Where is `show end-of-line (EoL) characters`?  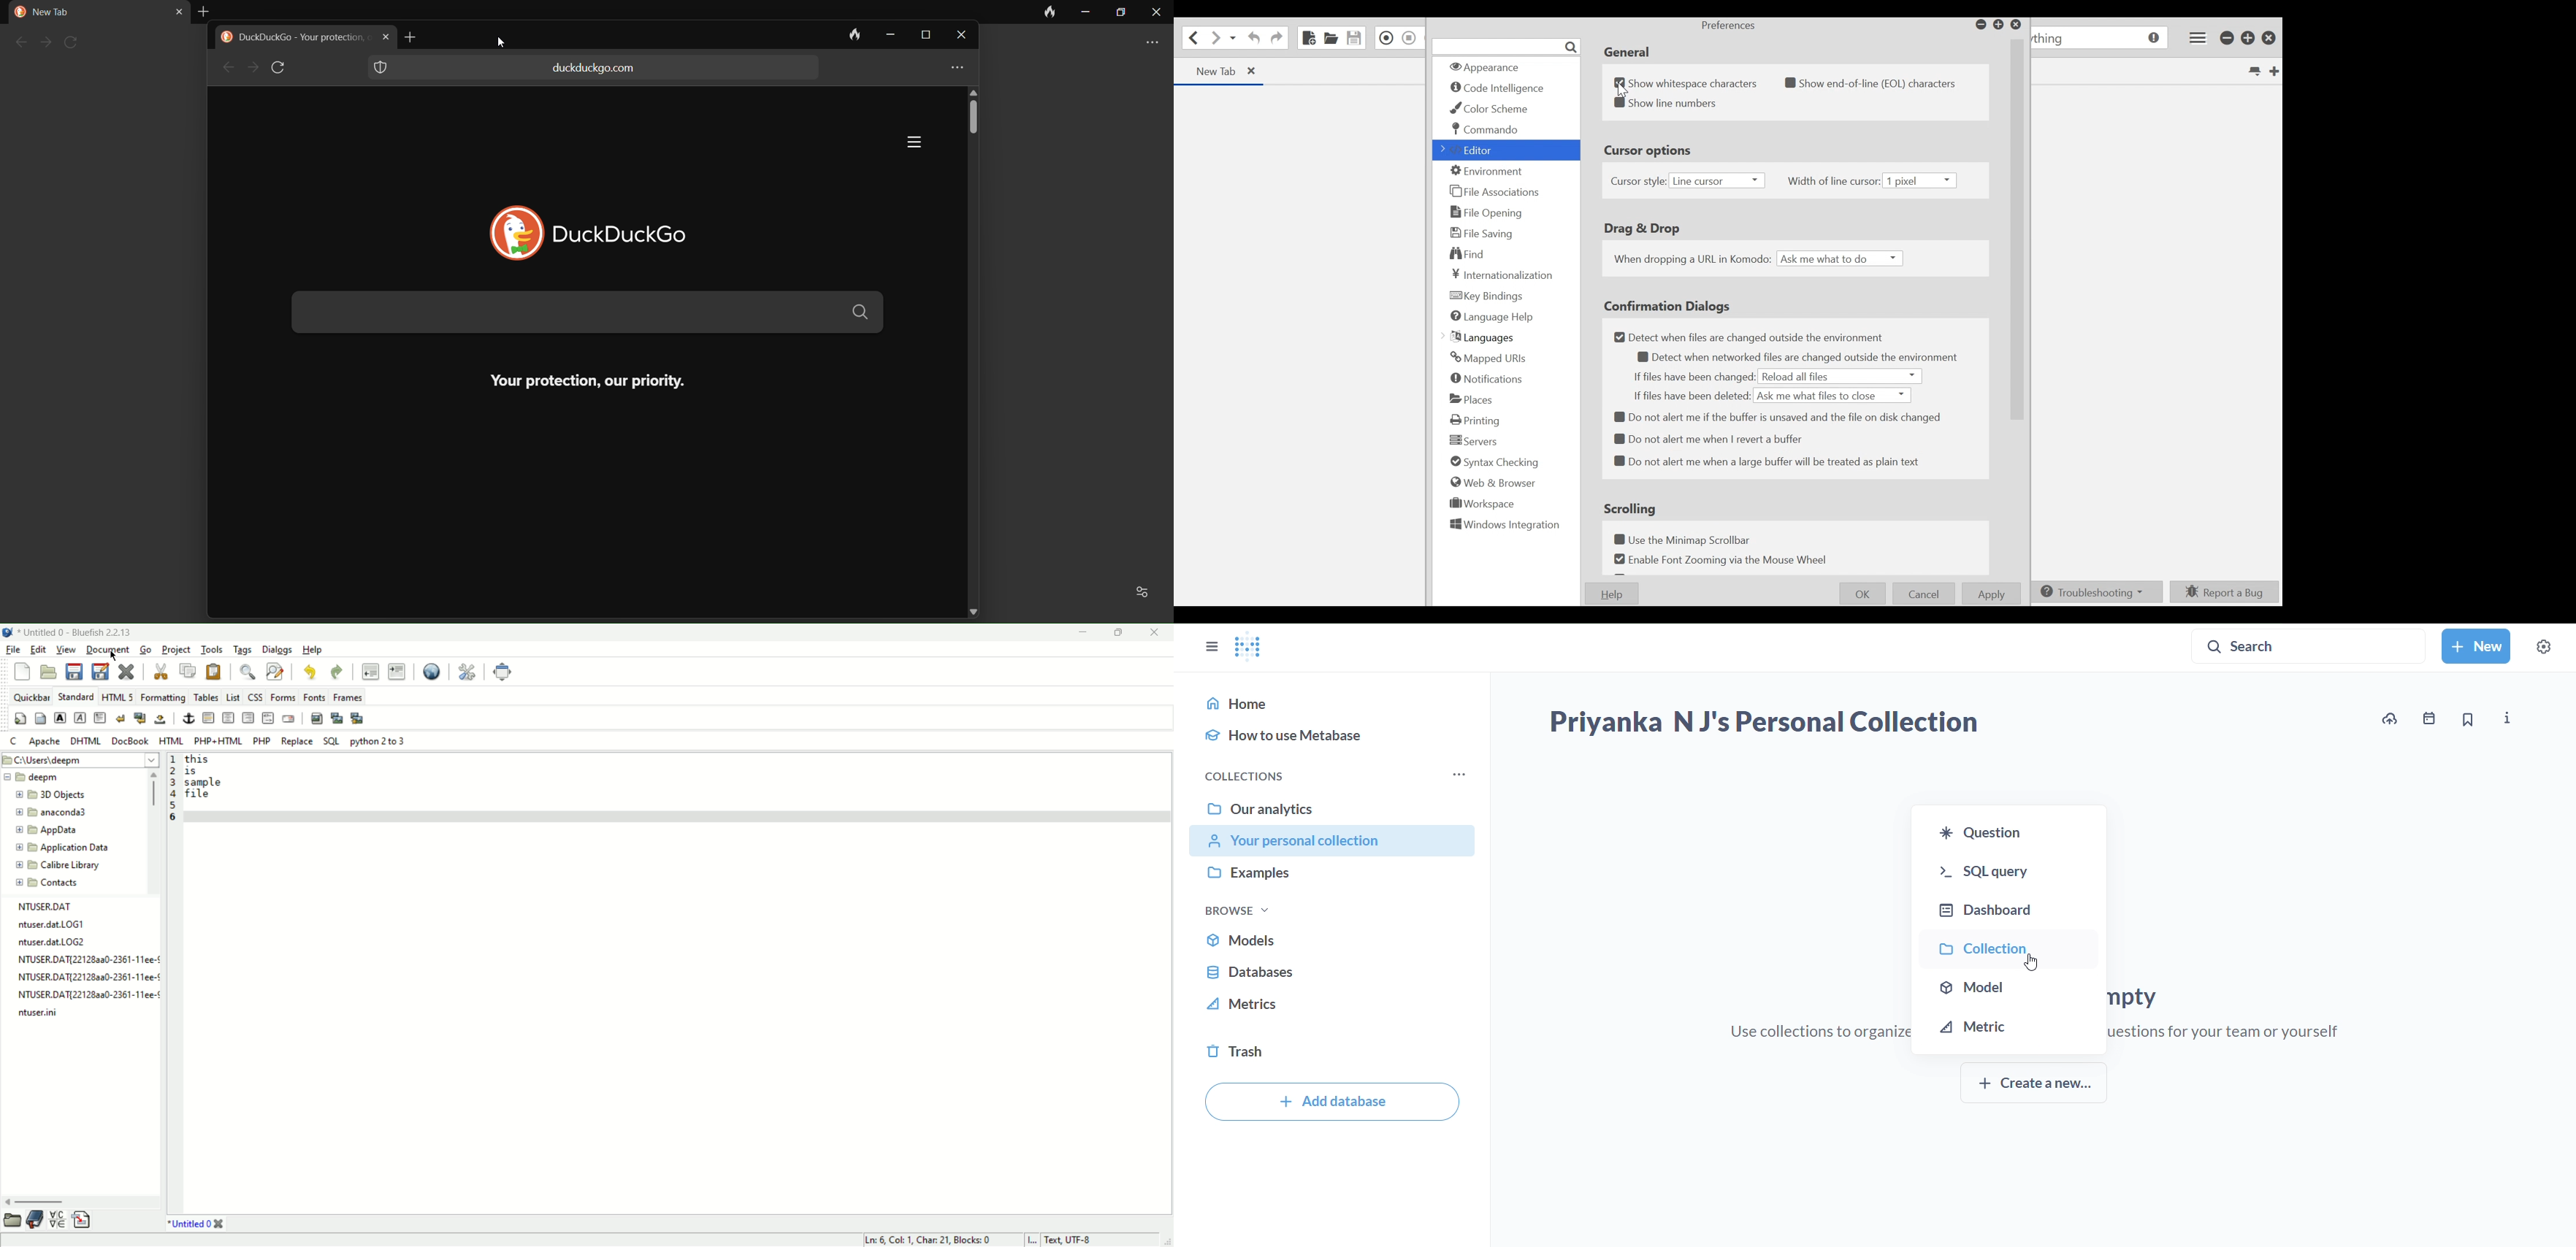
show end-of-line (EoL) characters is located at coordinates (1877, 83).